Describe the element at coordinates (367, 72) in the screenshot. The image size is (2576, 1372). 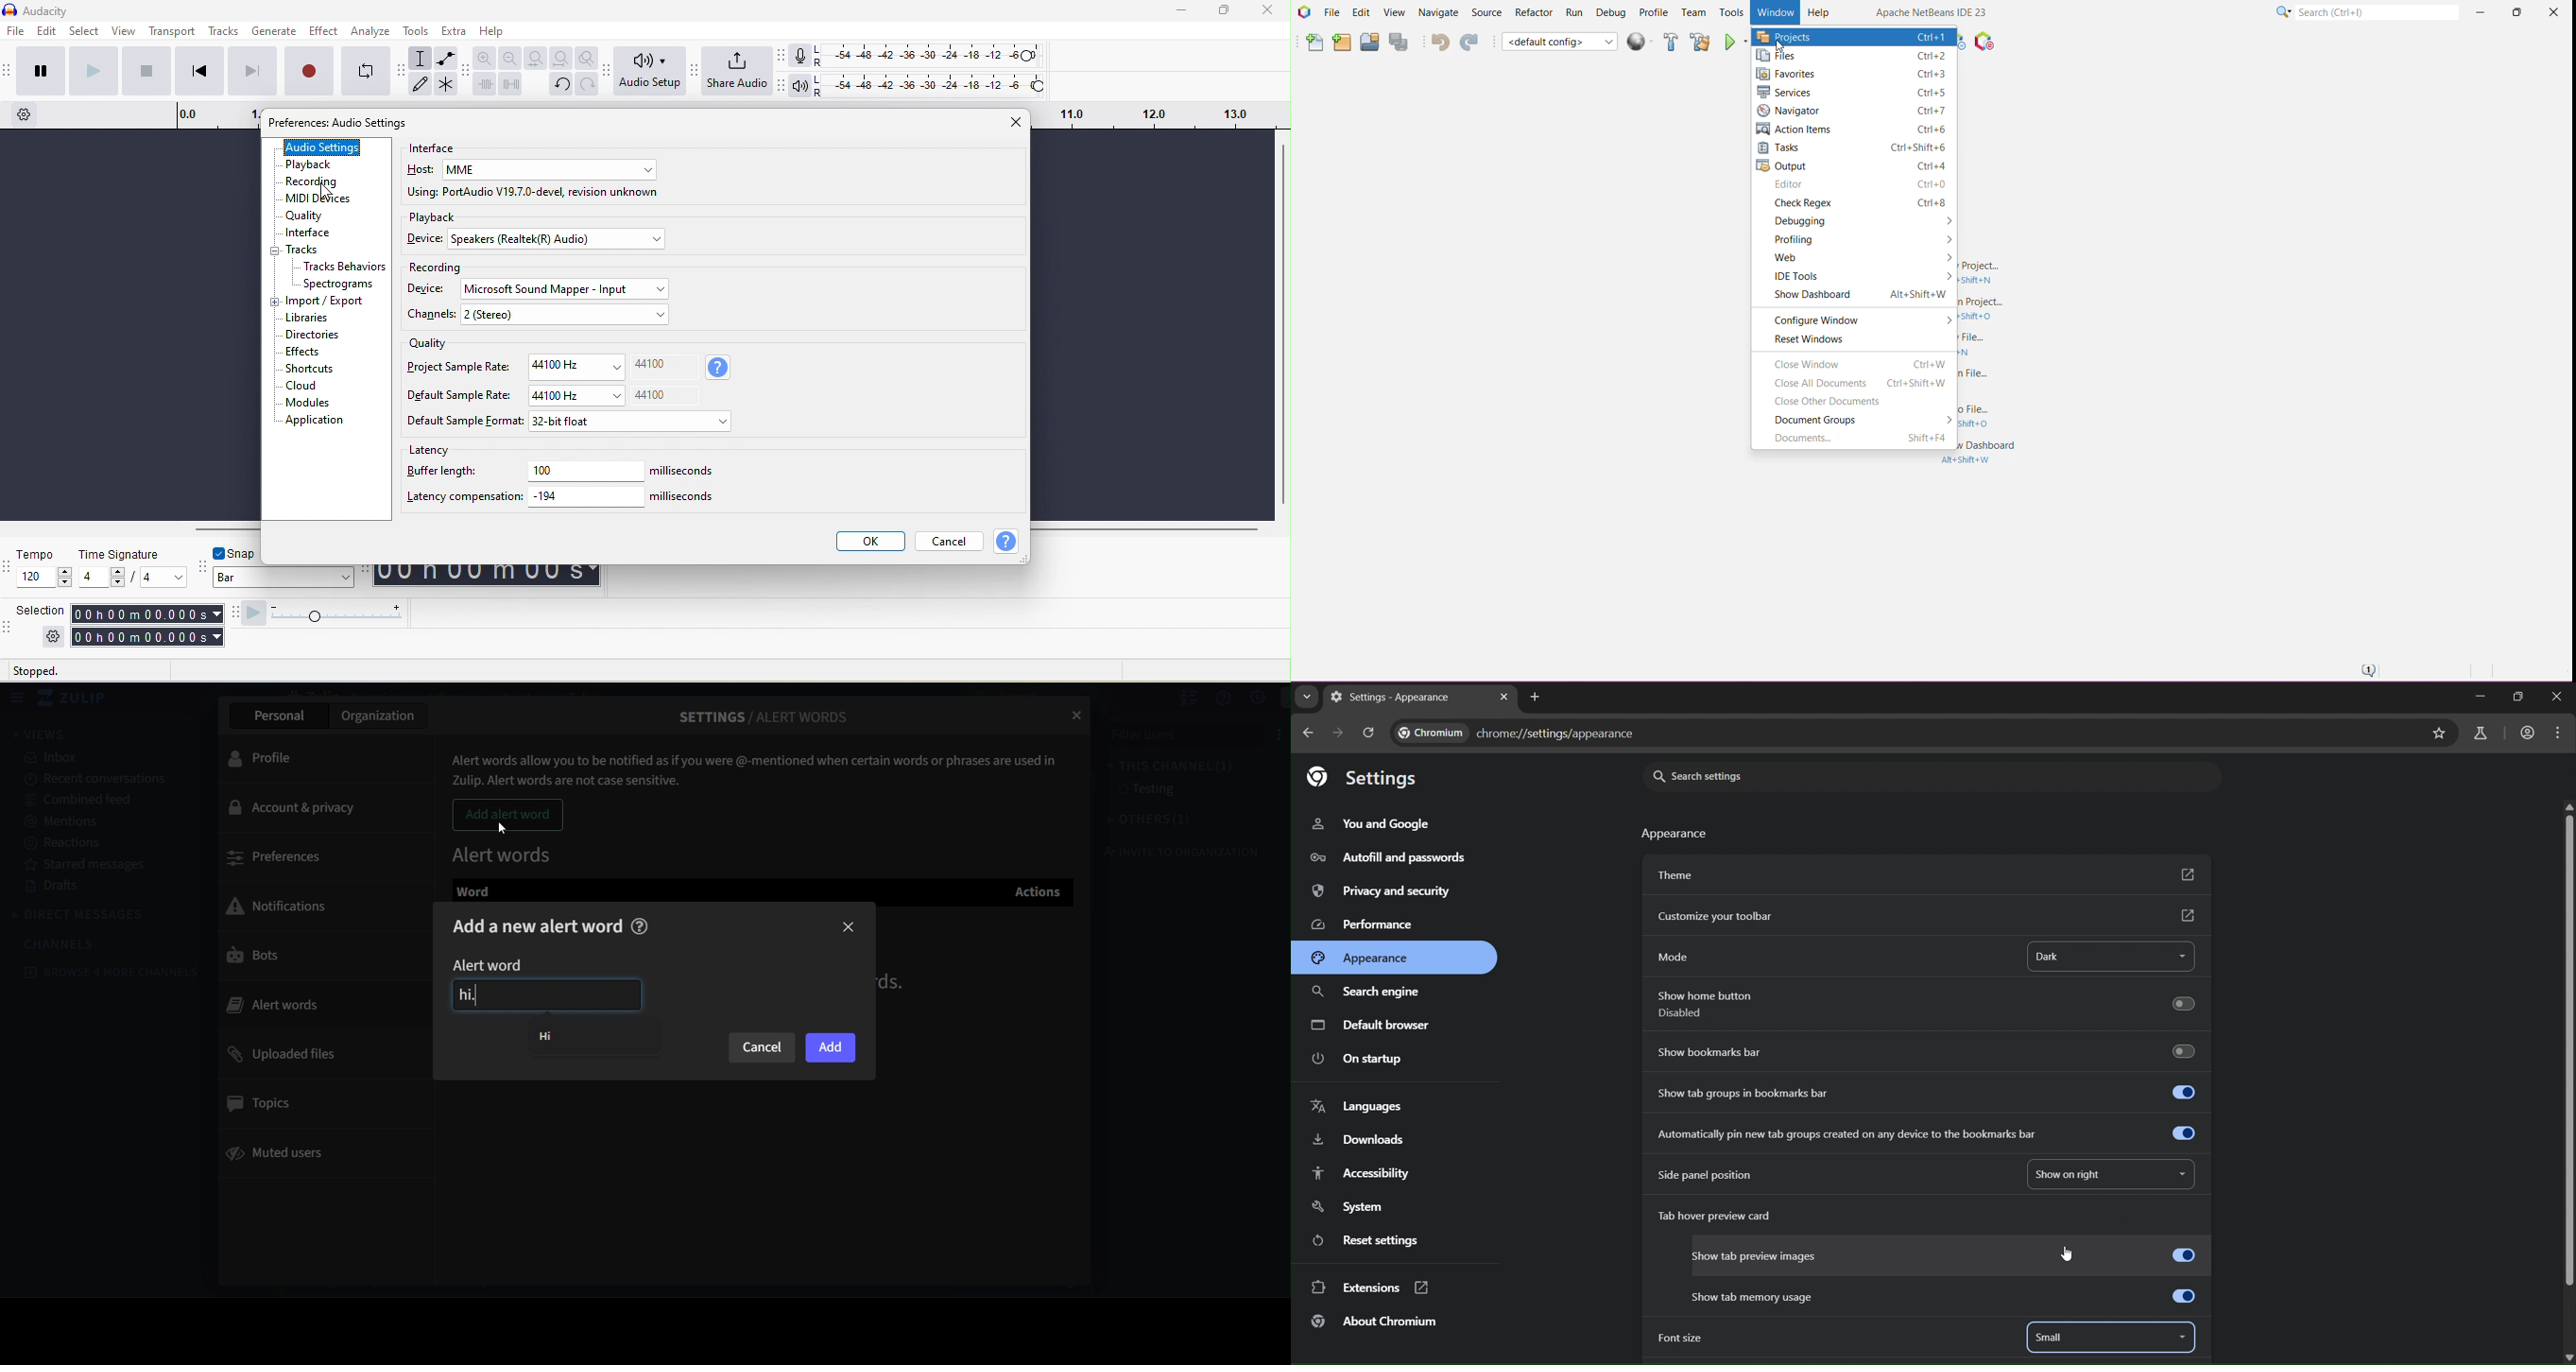
I see `enable looping` at that location.